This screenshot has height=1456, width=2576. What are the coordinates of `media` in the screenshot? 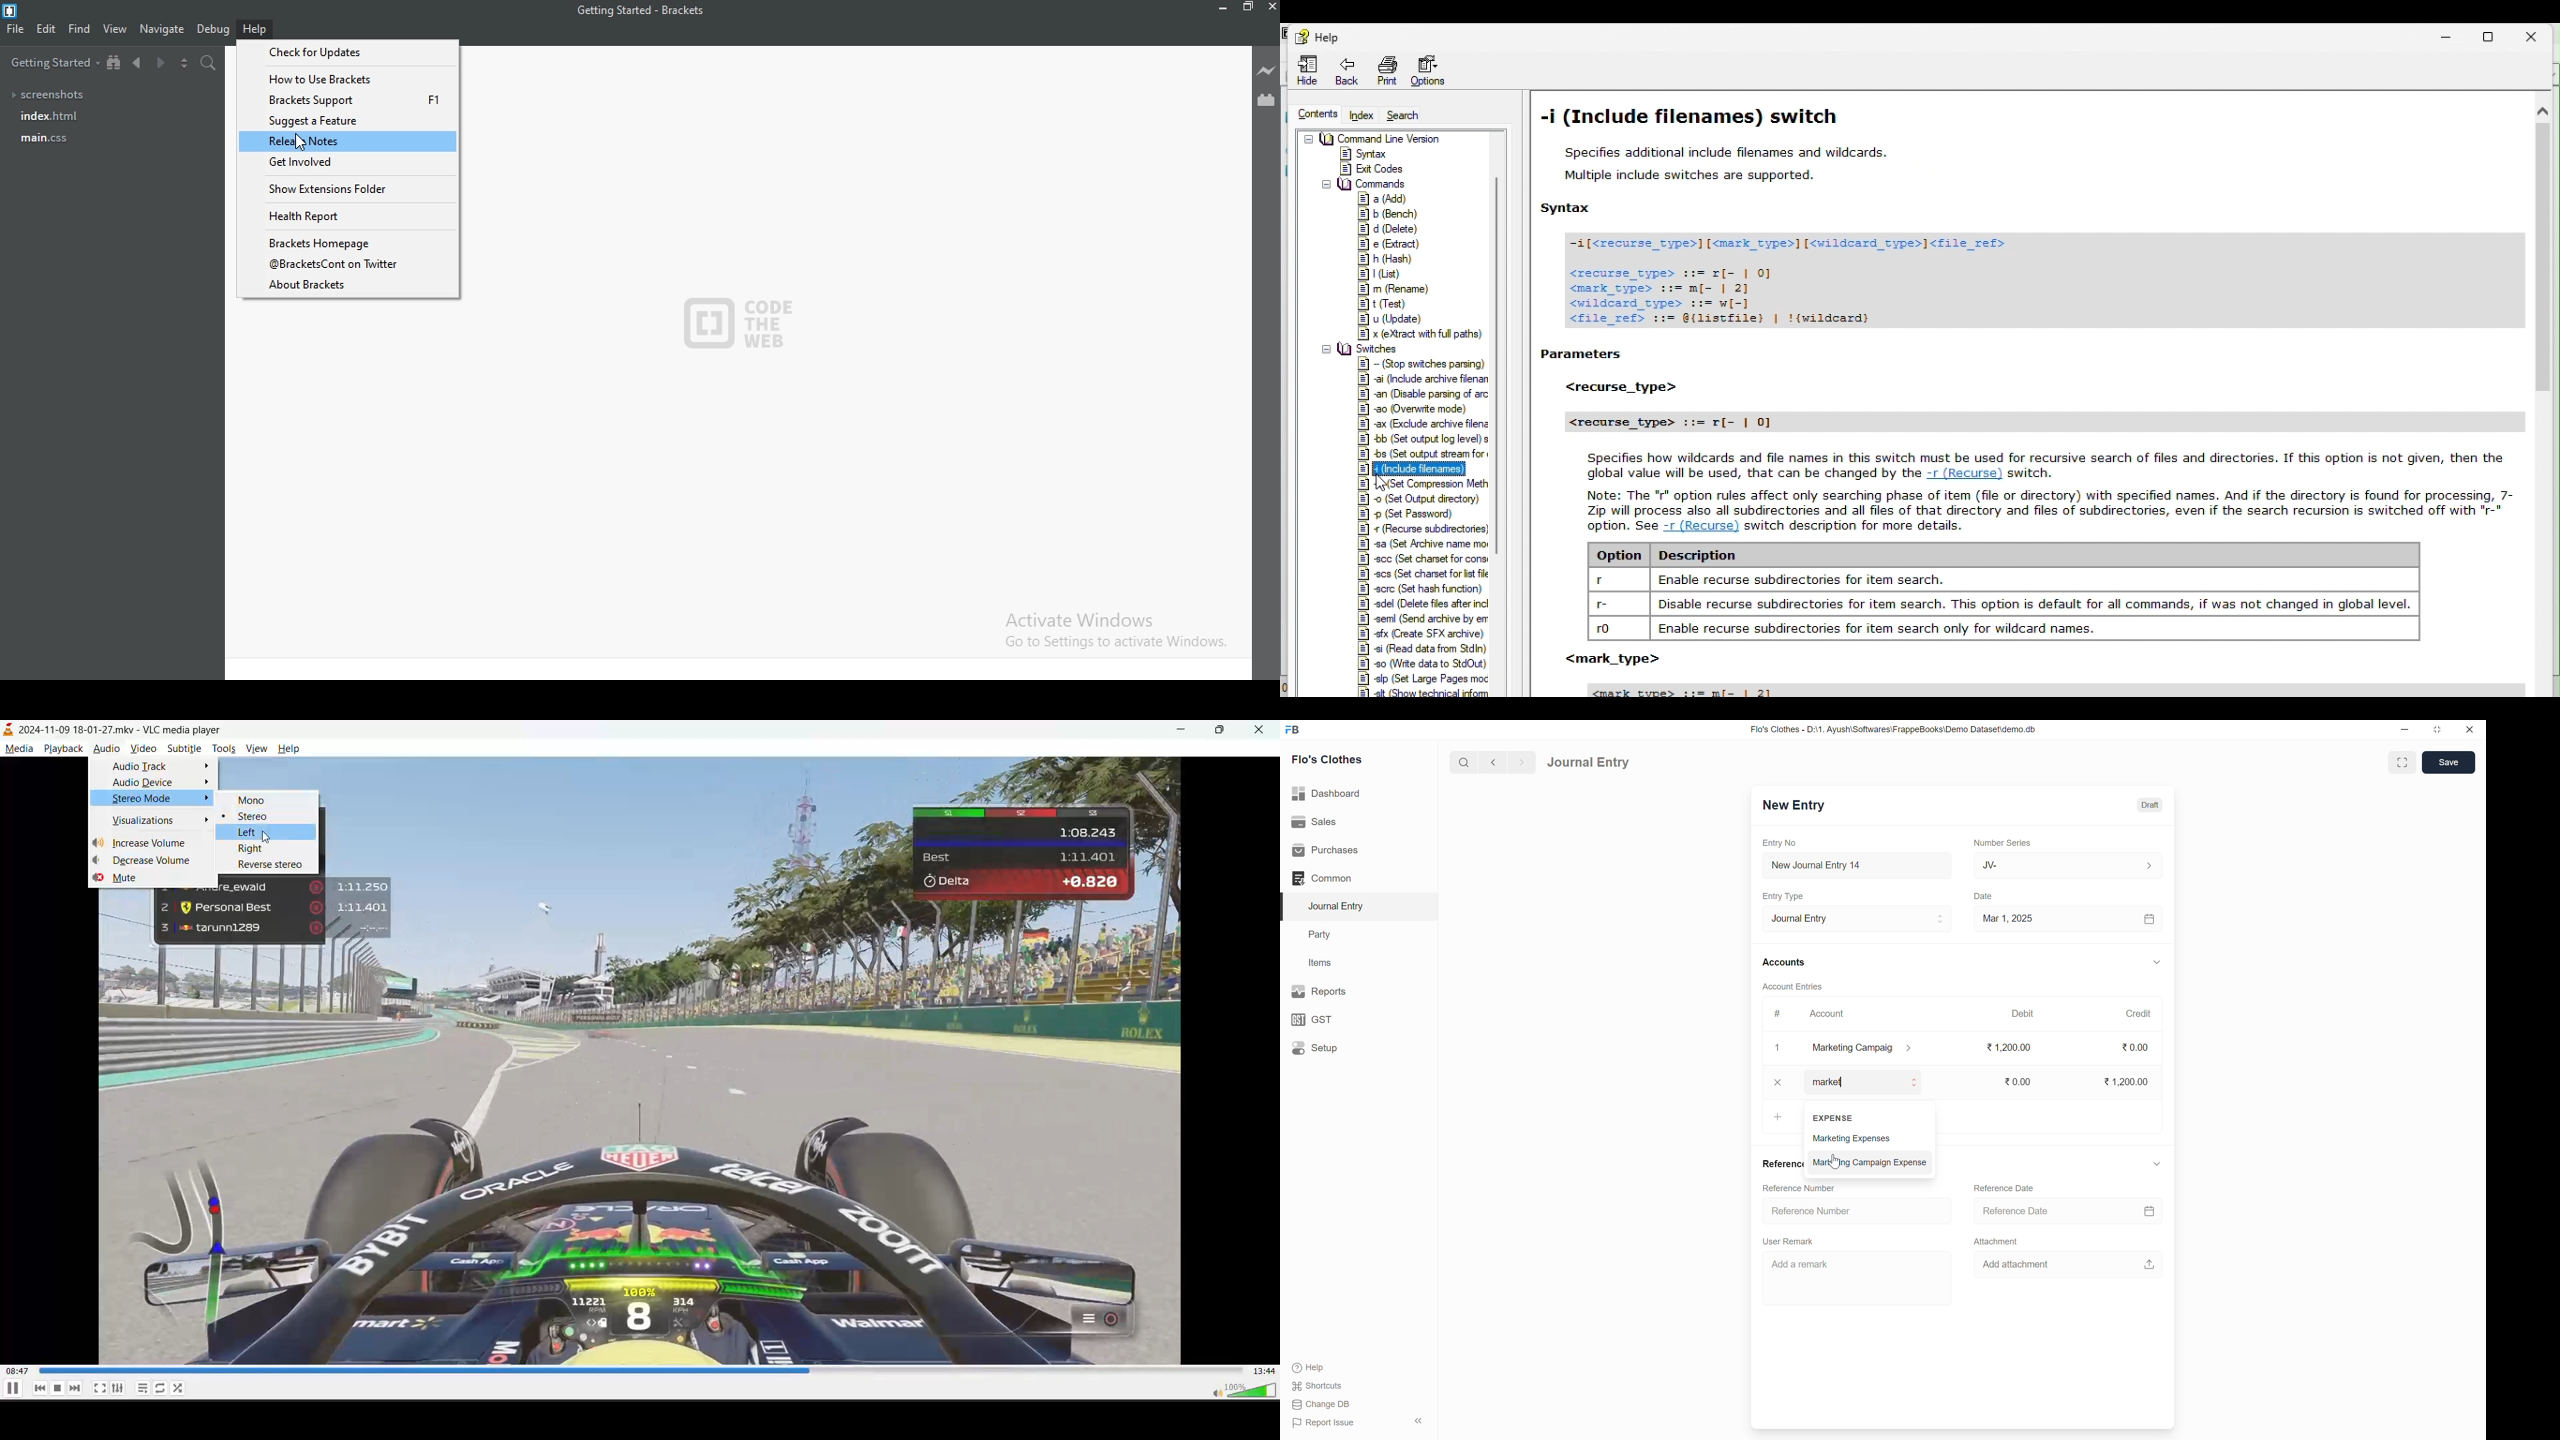 It's located at (20, 749).